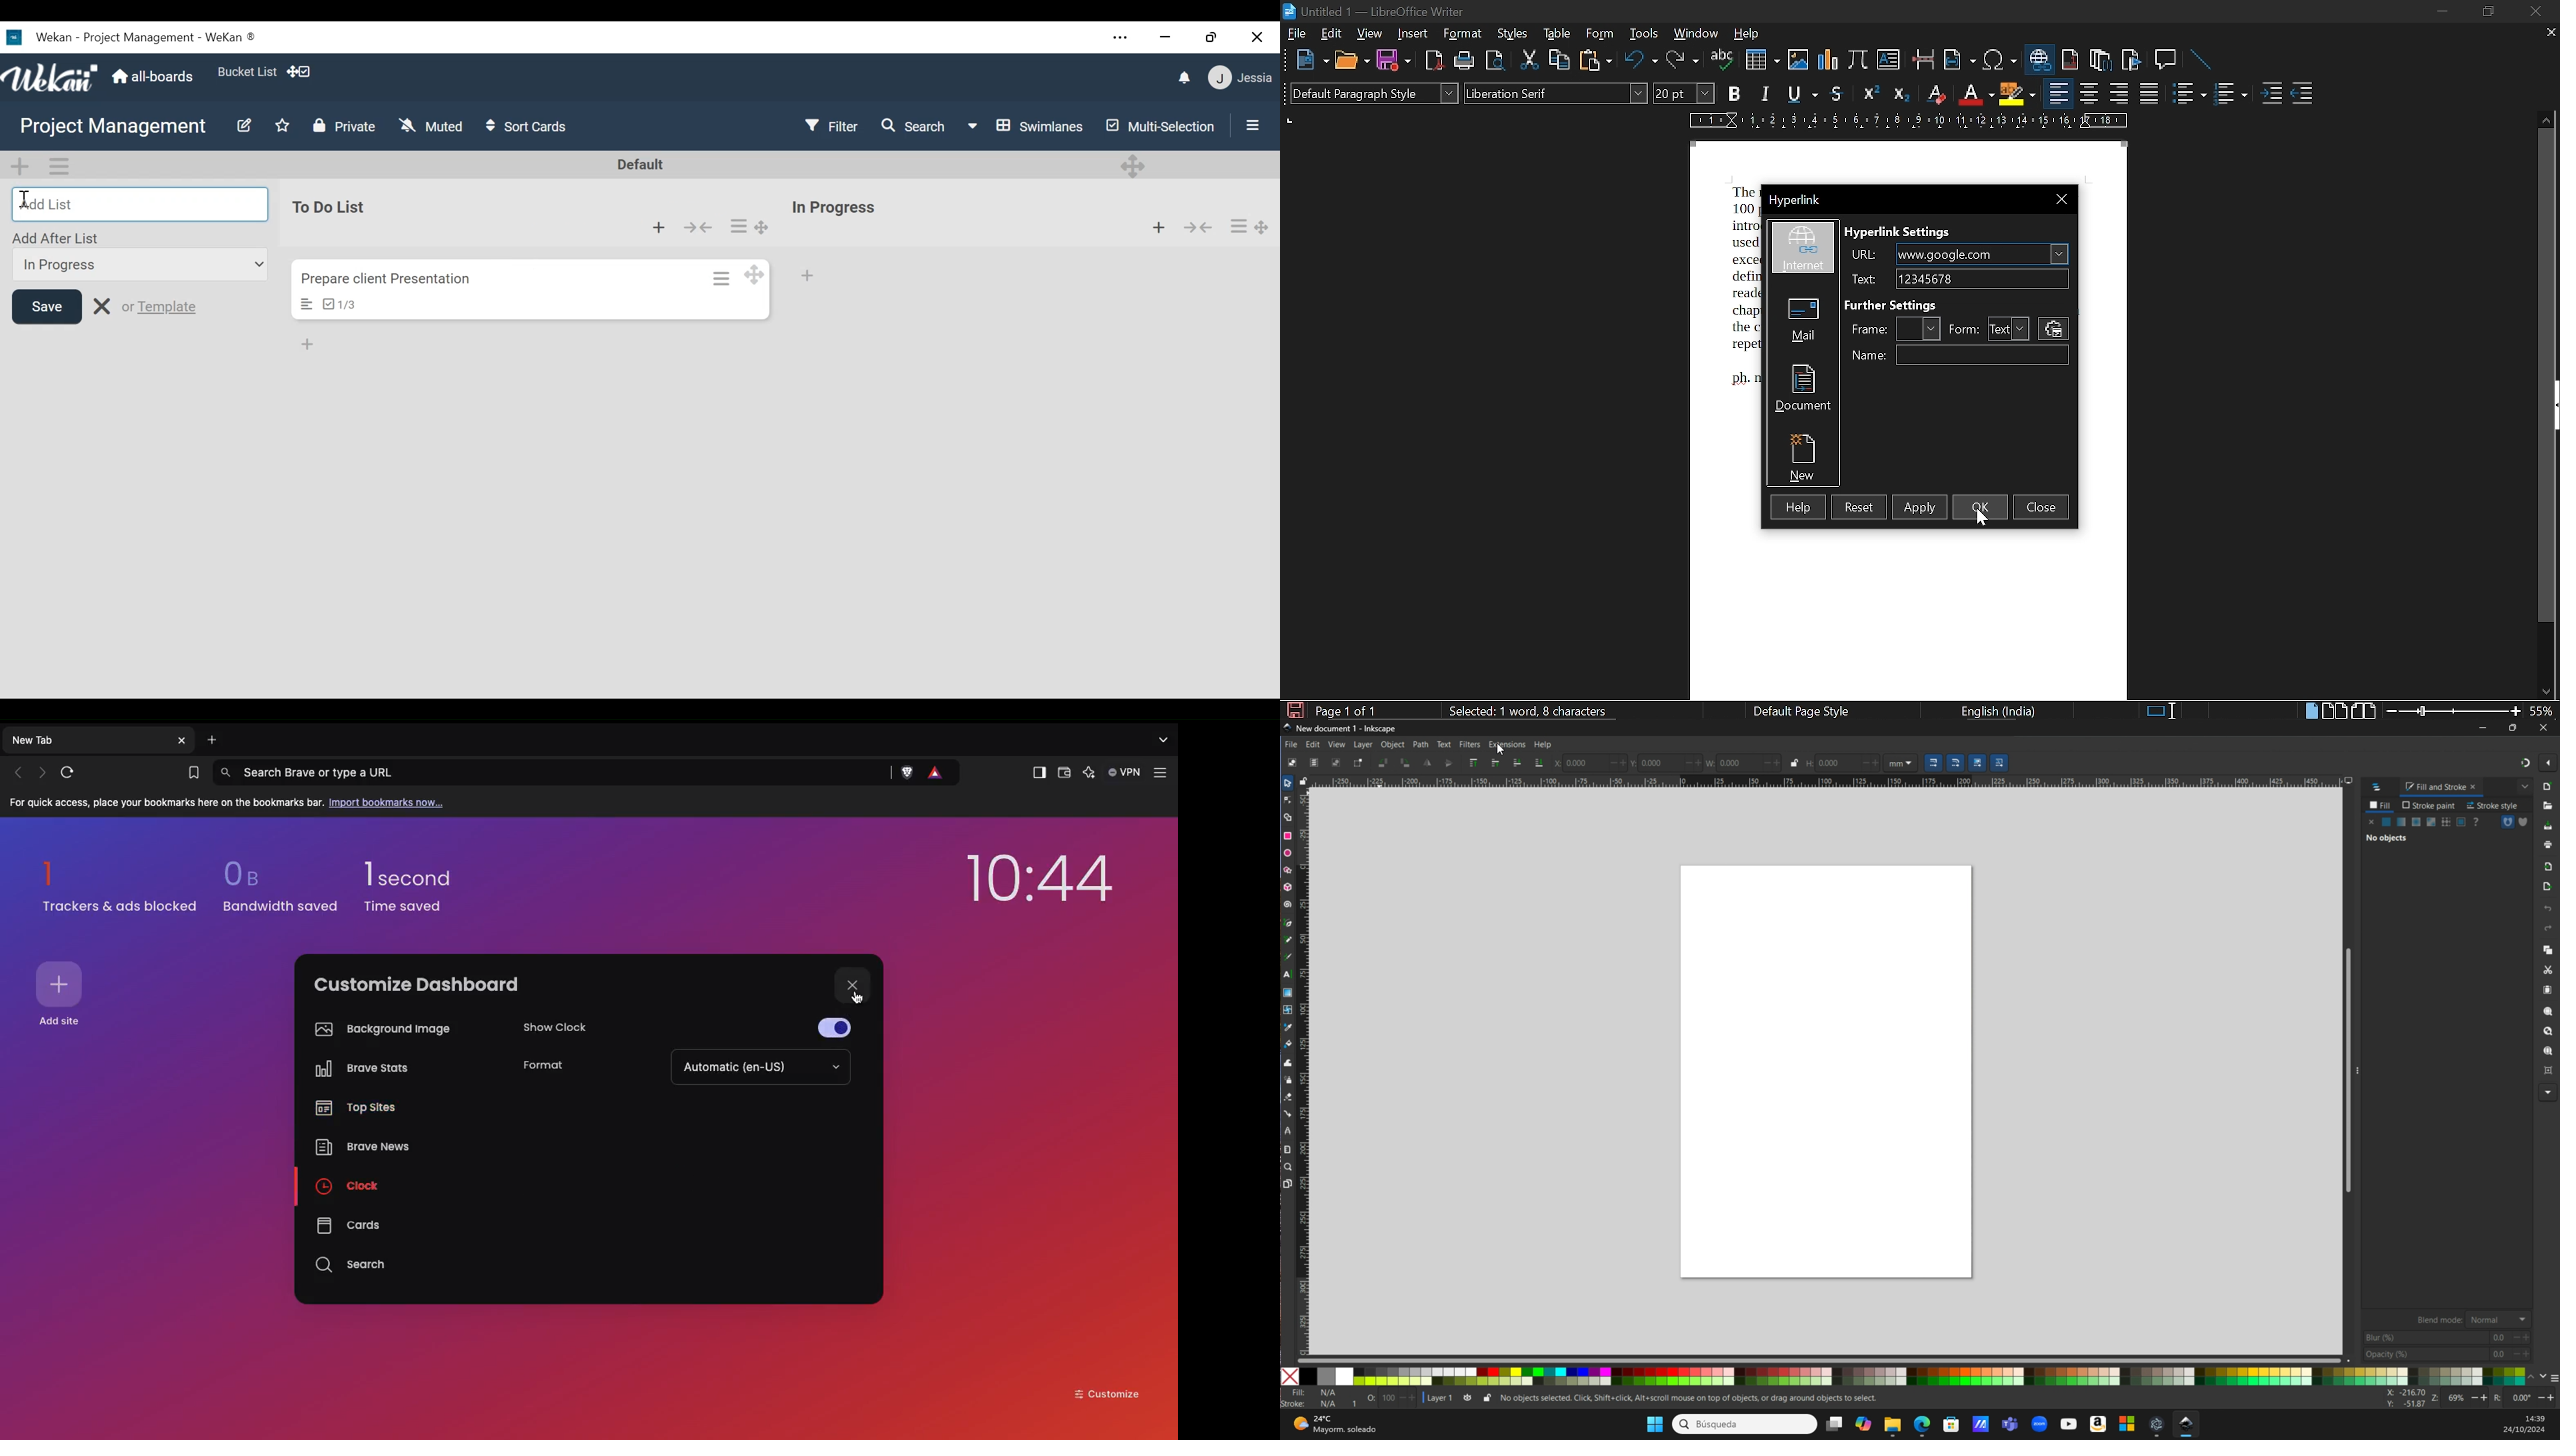 The height and width of the screenshot is (1456, 2576). Describe the element at coordinates (2359, 1069) in the screenshot. I see `collapse` at that location.